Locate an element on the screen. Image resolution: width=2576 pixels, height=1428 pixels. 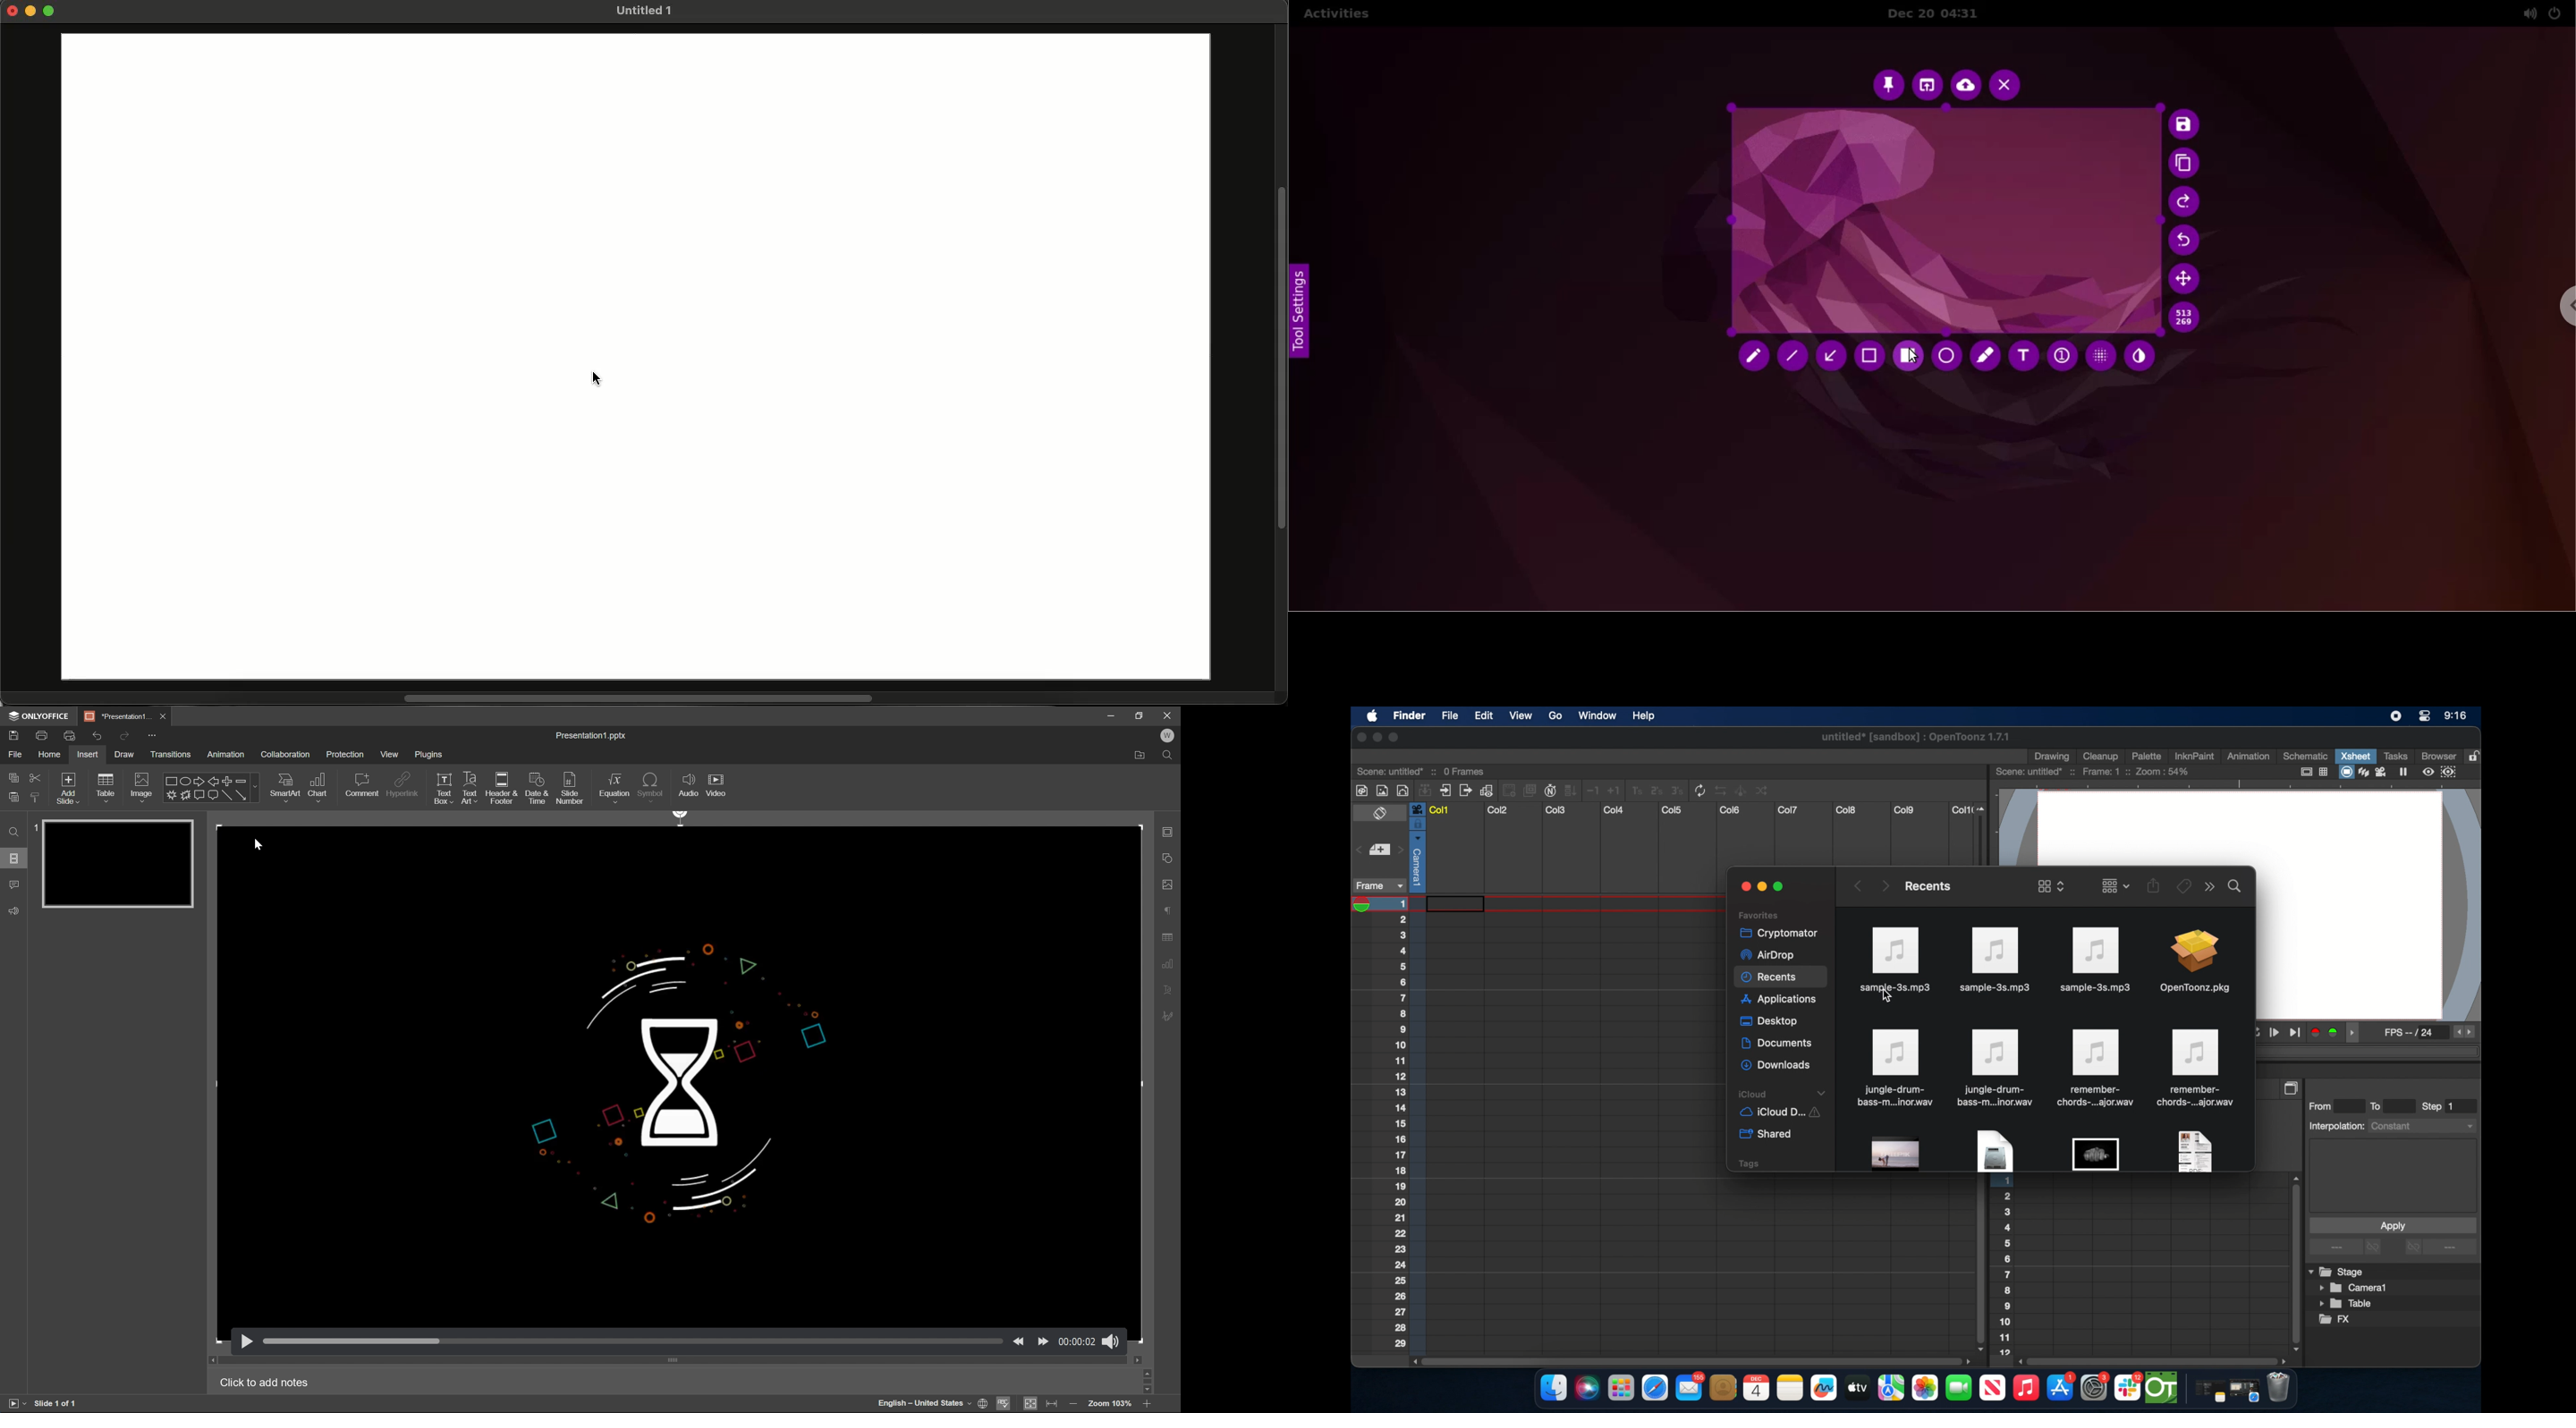
text art is located at coordinates (471, 786).